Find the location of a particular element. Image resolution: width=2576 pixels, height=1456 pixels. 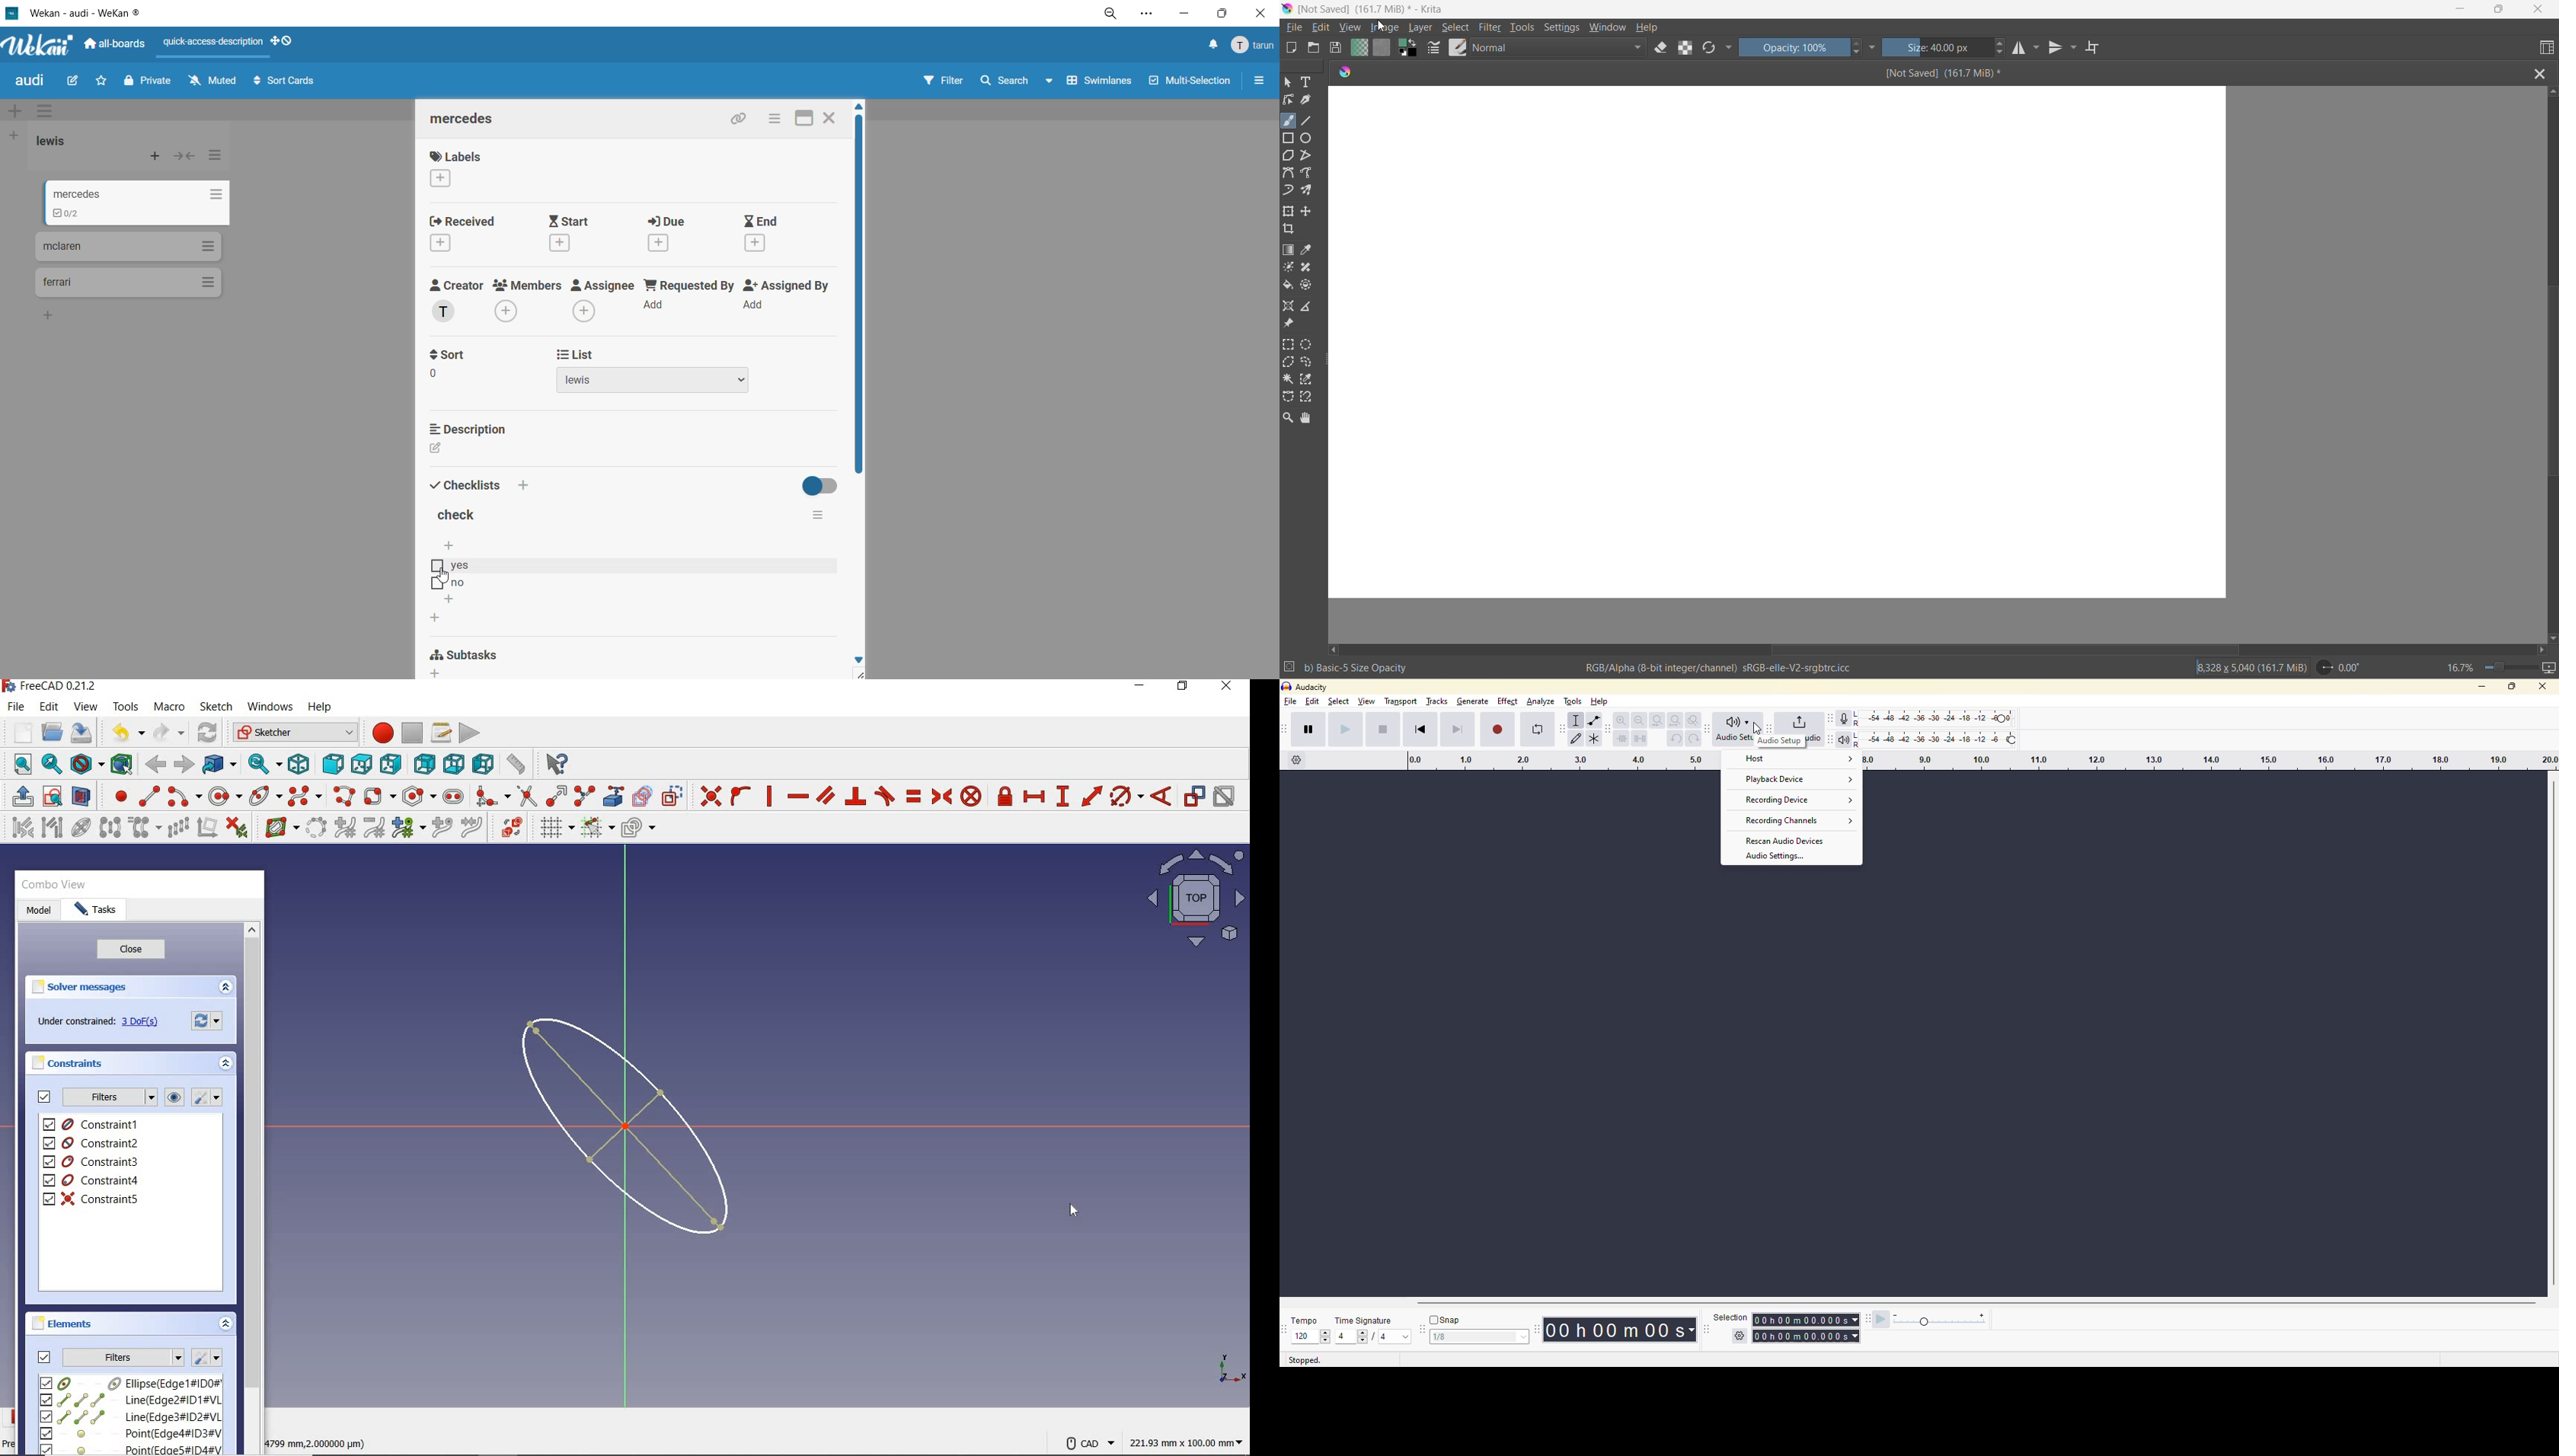

fit selection is located at coordinates (51, 765).